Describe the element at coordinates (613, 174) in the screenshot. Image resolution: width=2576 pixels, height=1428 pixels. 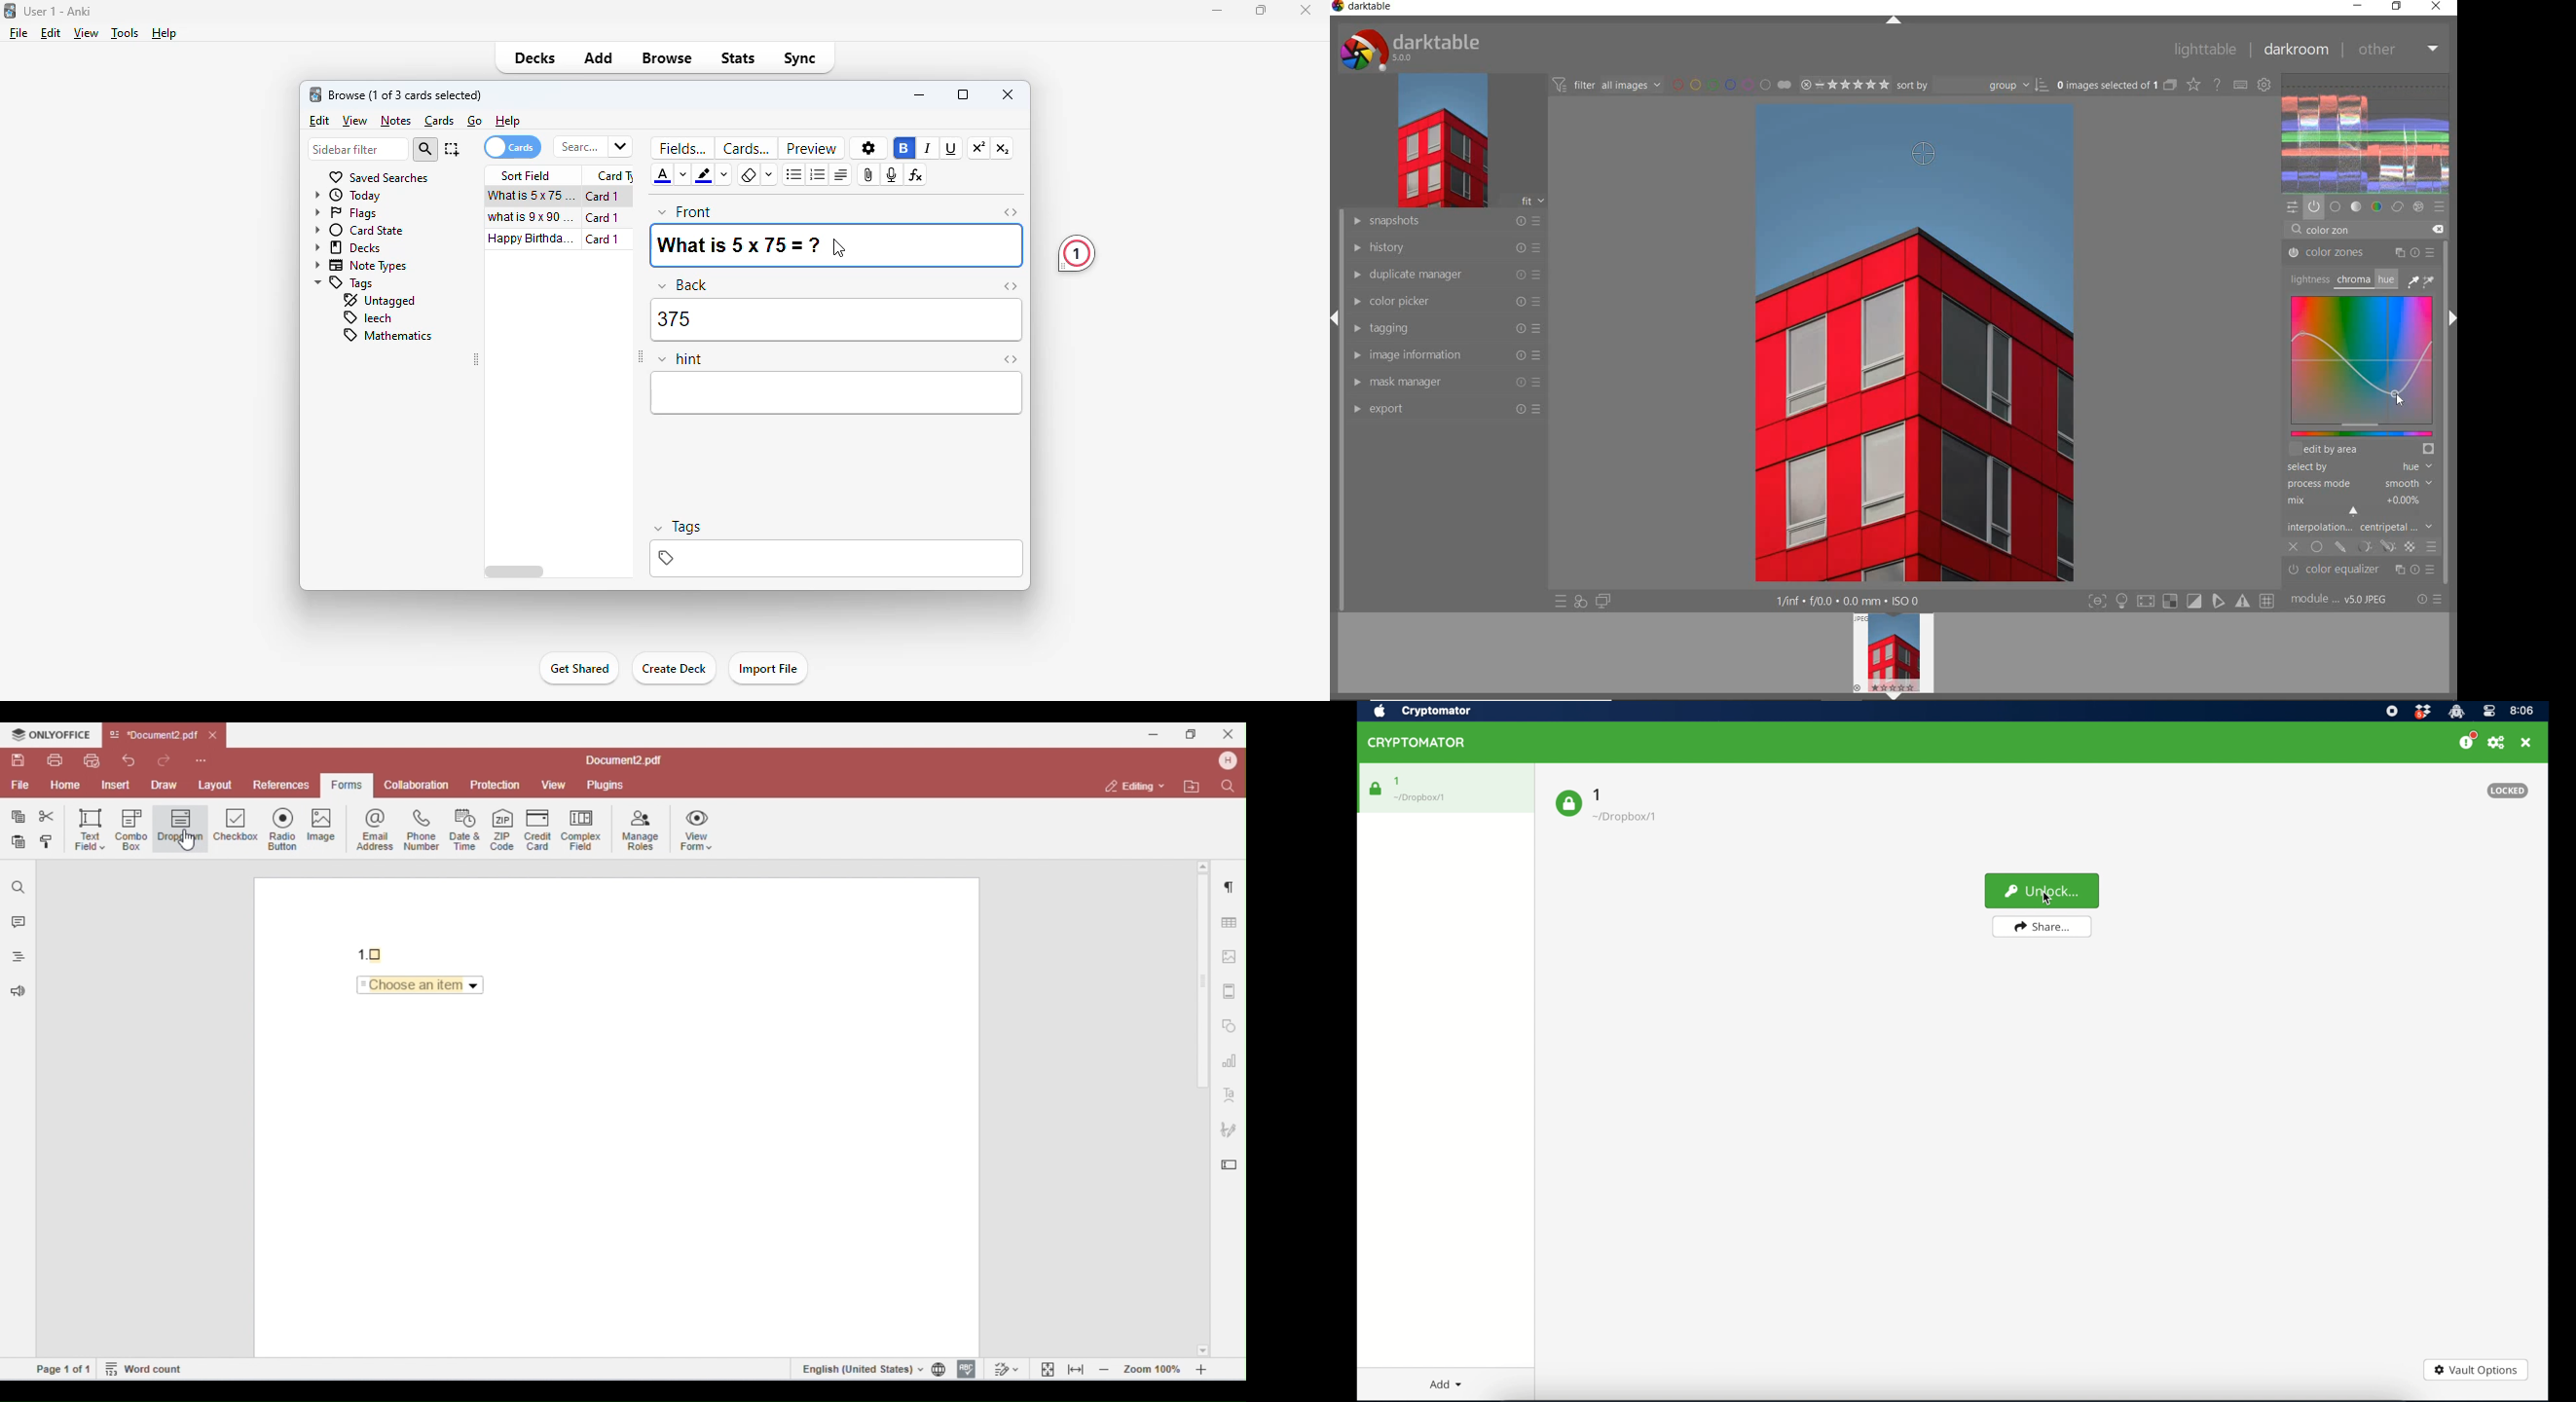
I see `card type` at that location.